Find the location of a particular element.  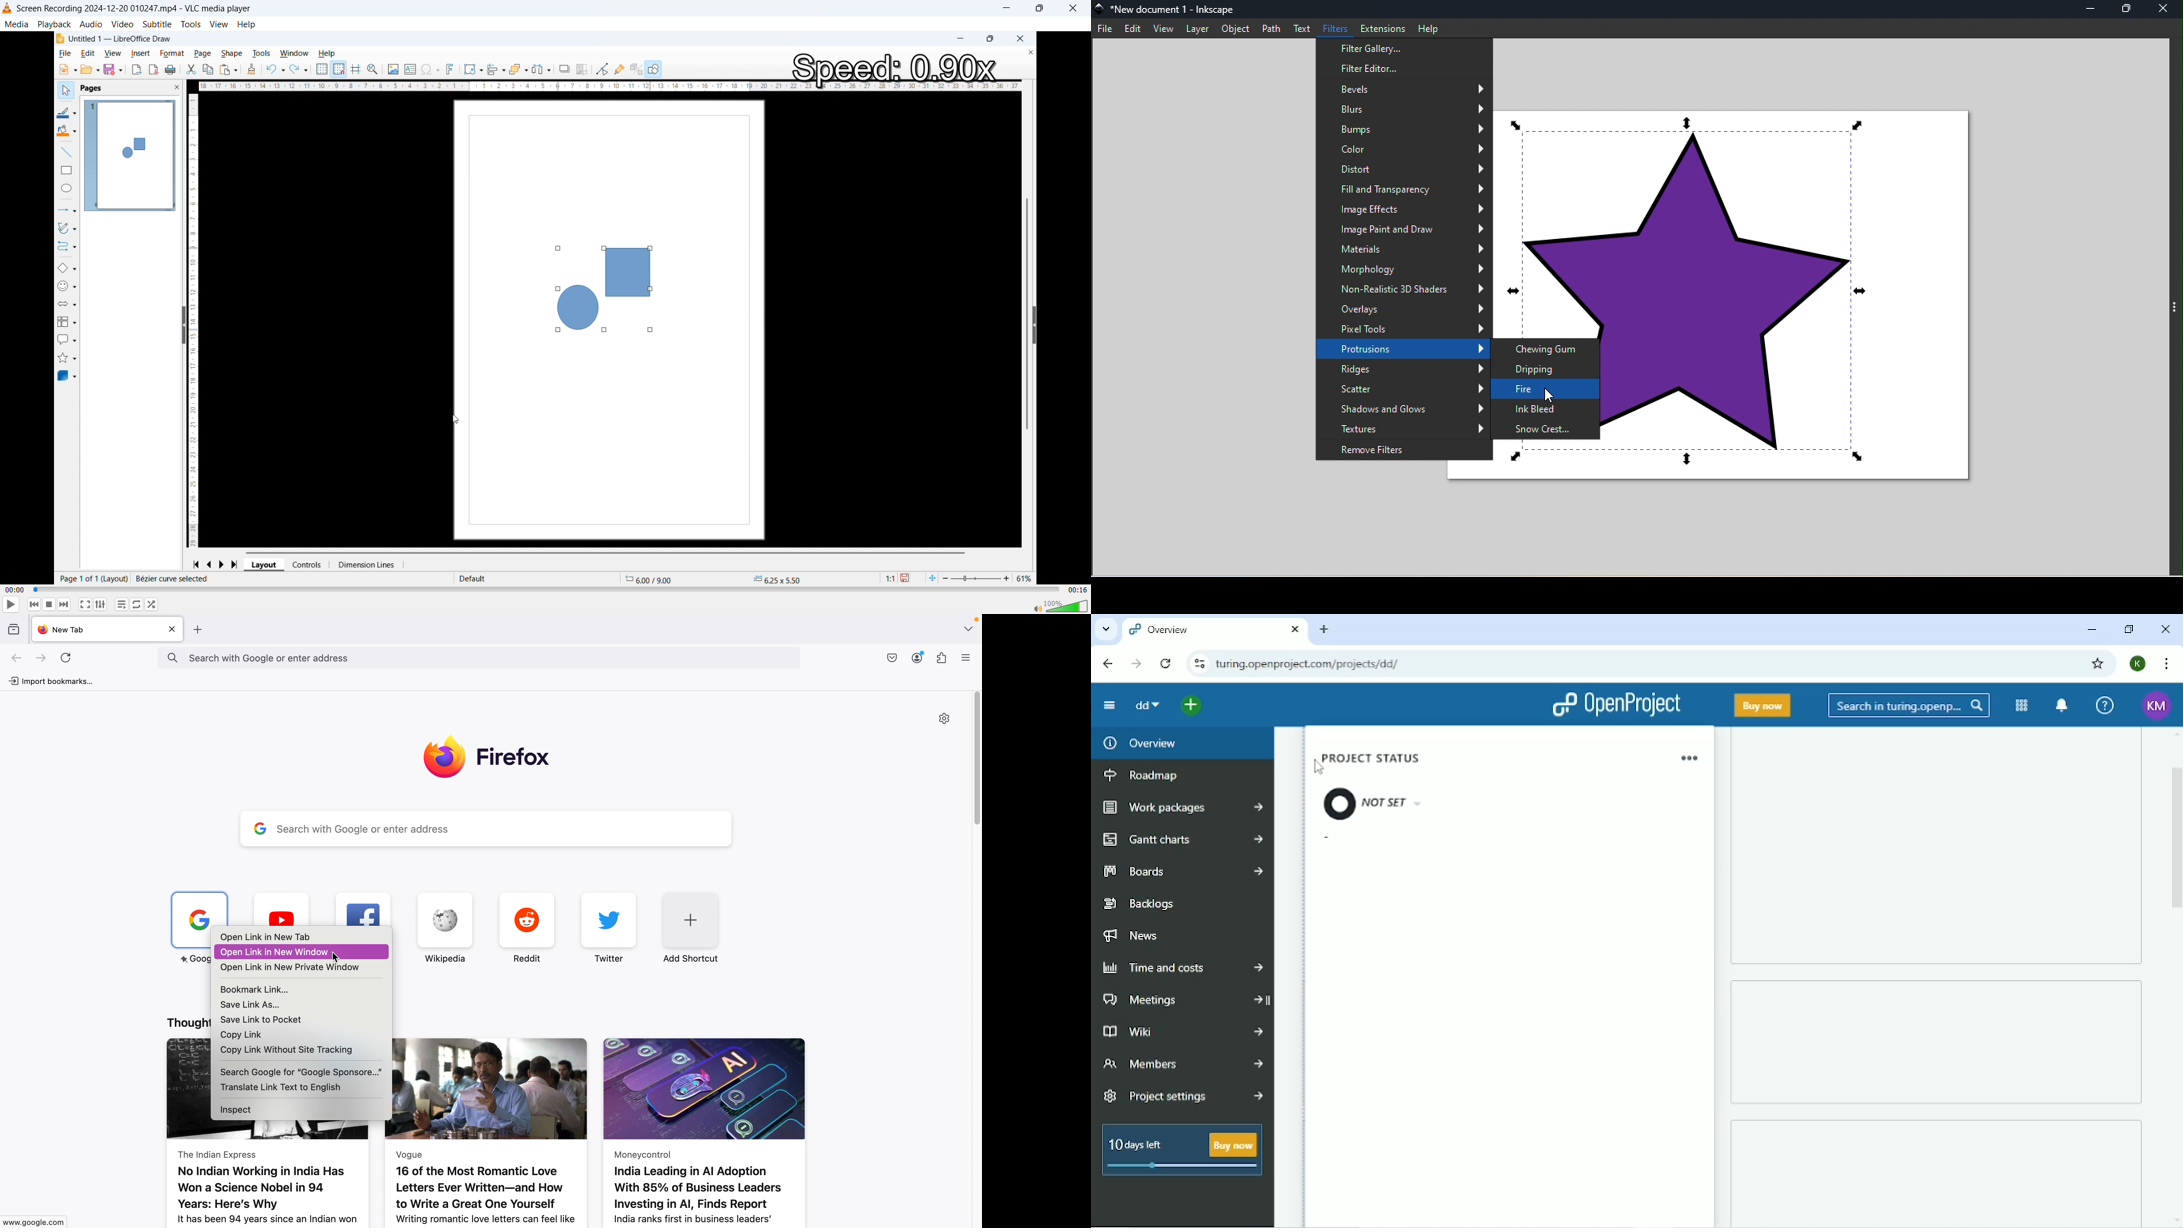

Vogue

16 of the Most Romantic Love
Letters Ever Written—and How
to Write a Great One Yourself is located at coordinates (488, 1129).